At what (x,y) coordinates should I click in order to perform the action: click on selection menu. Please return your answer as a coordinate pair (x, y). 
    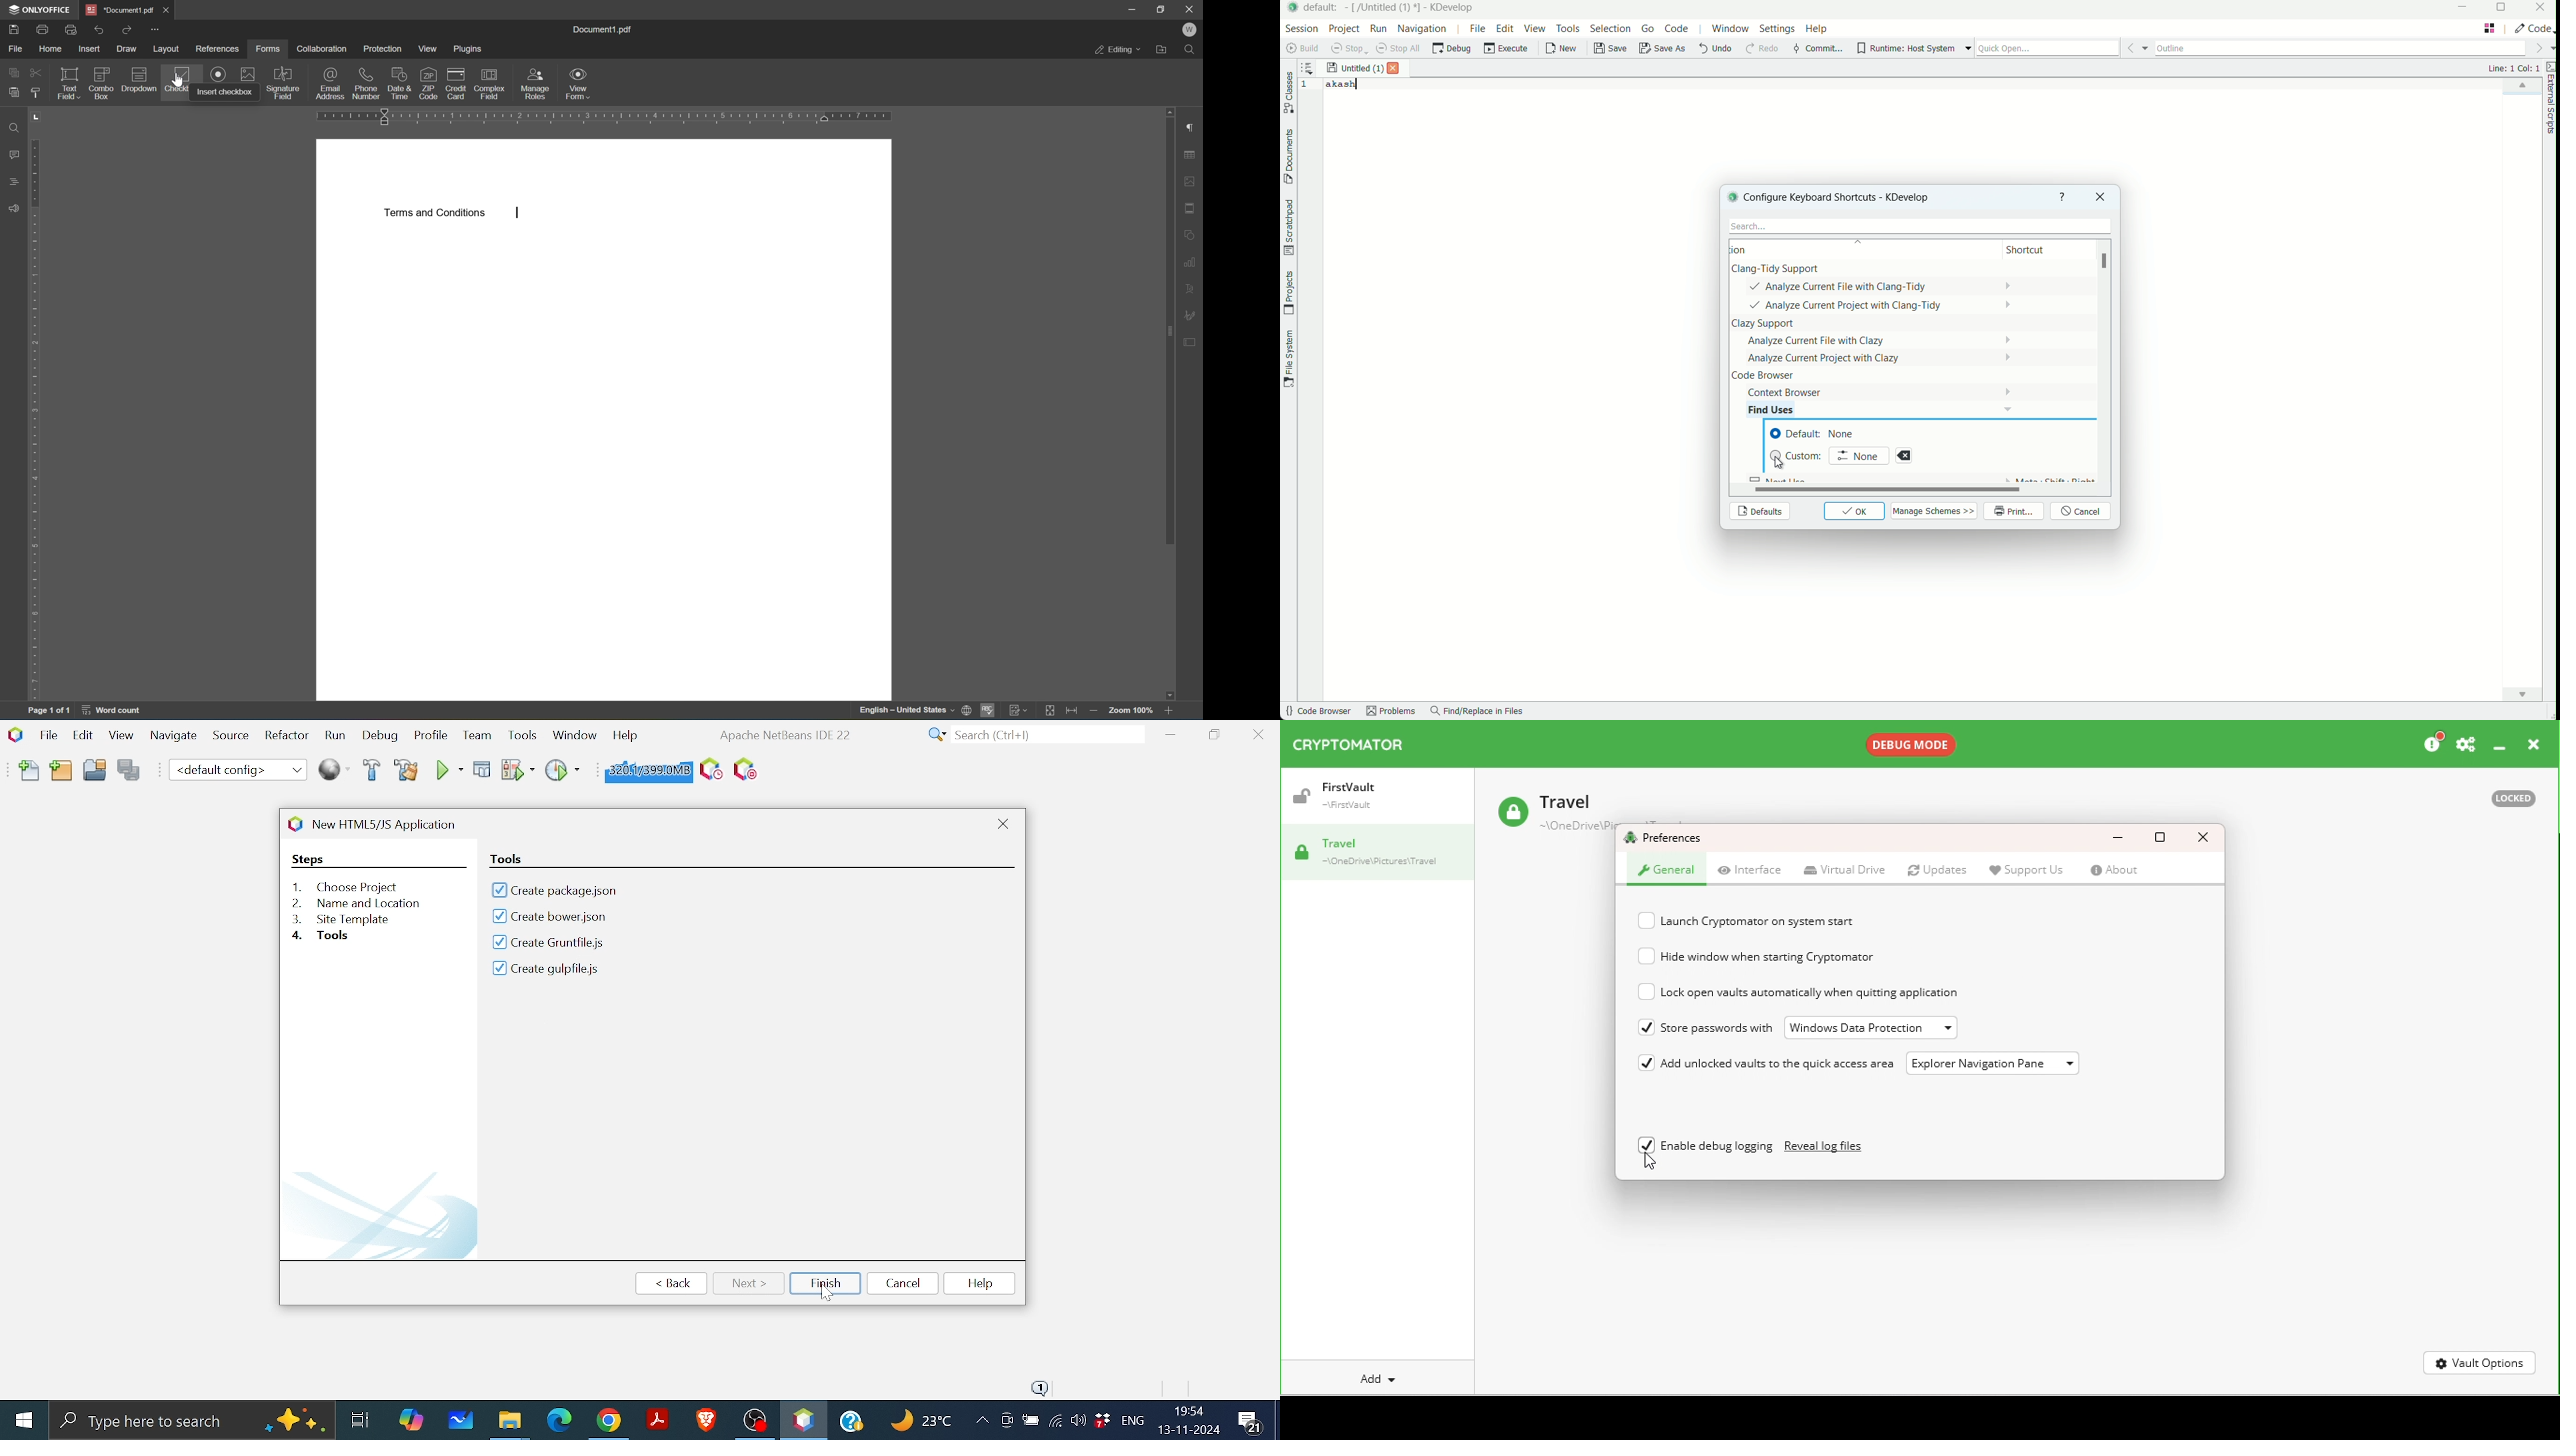
    Looking at the image, I should click on (1610, 29).